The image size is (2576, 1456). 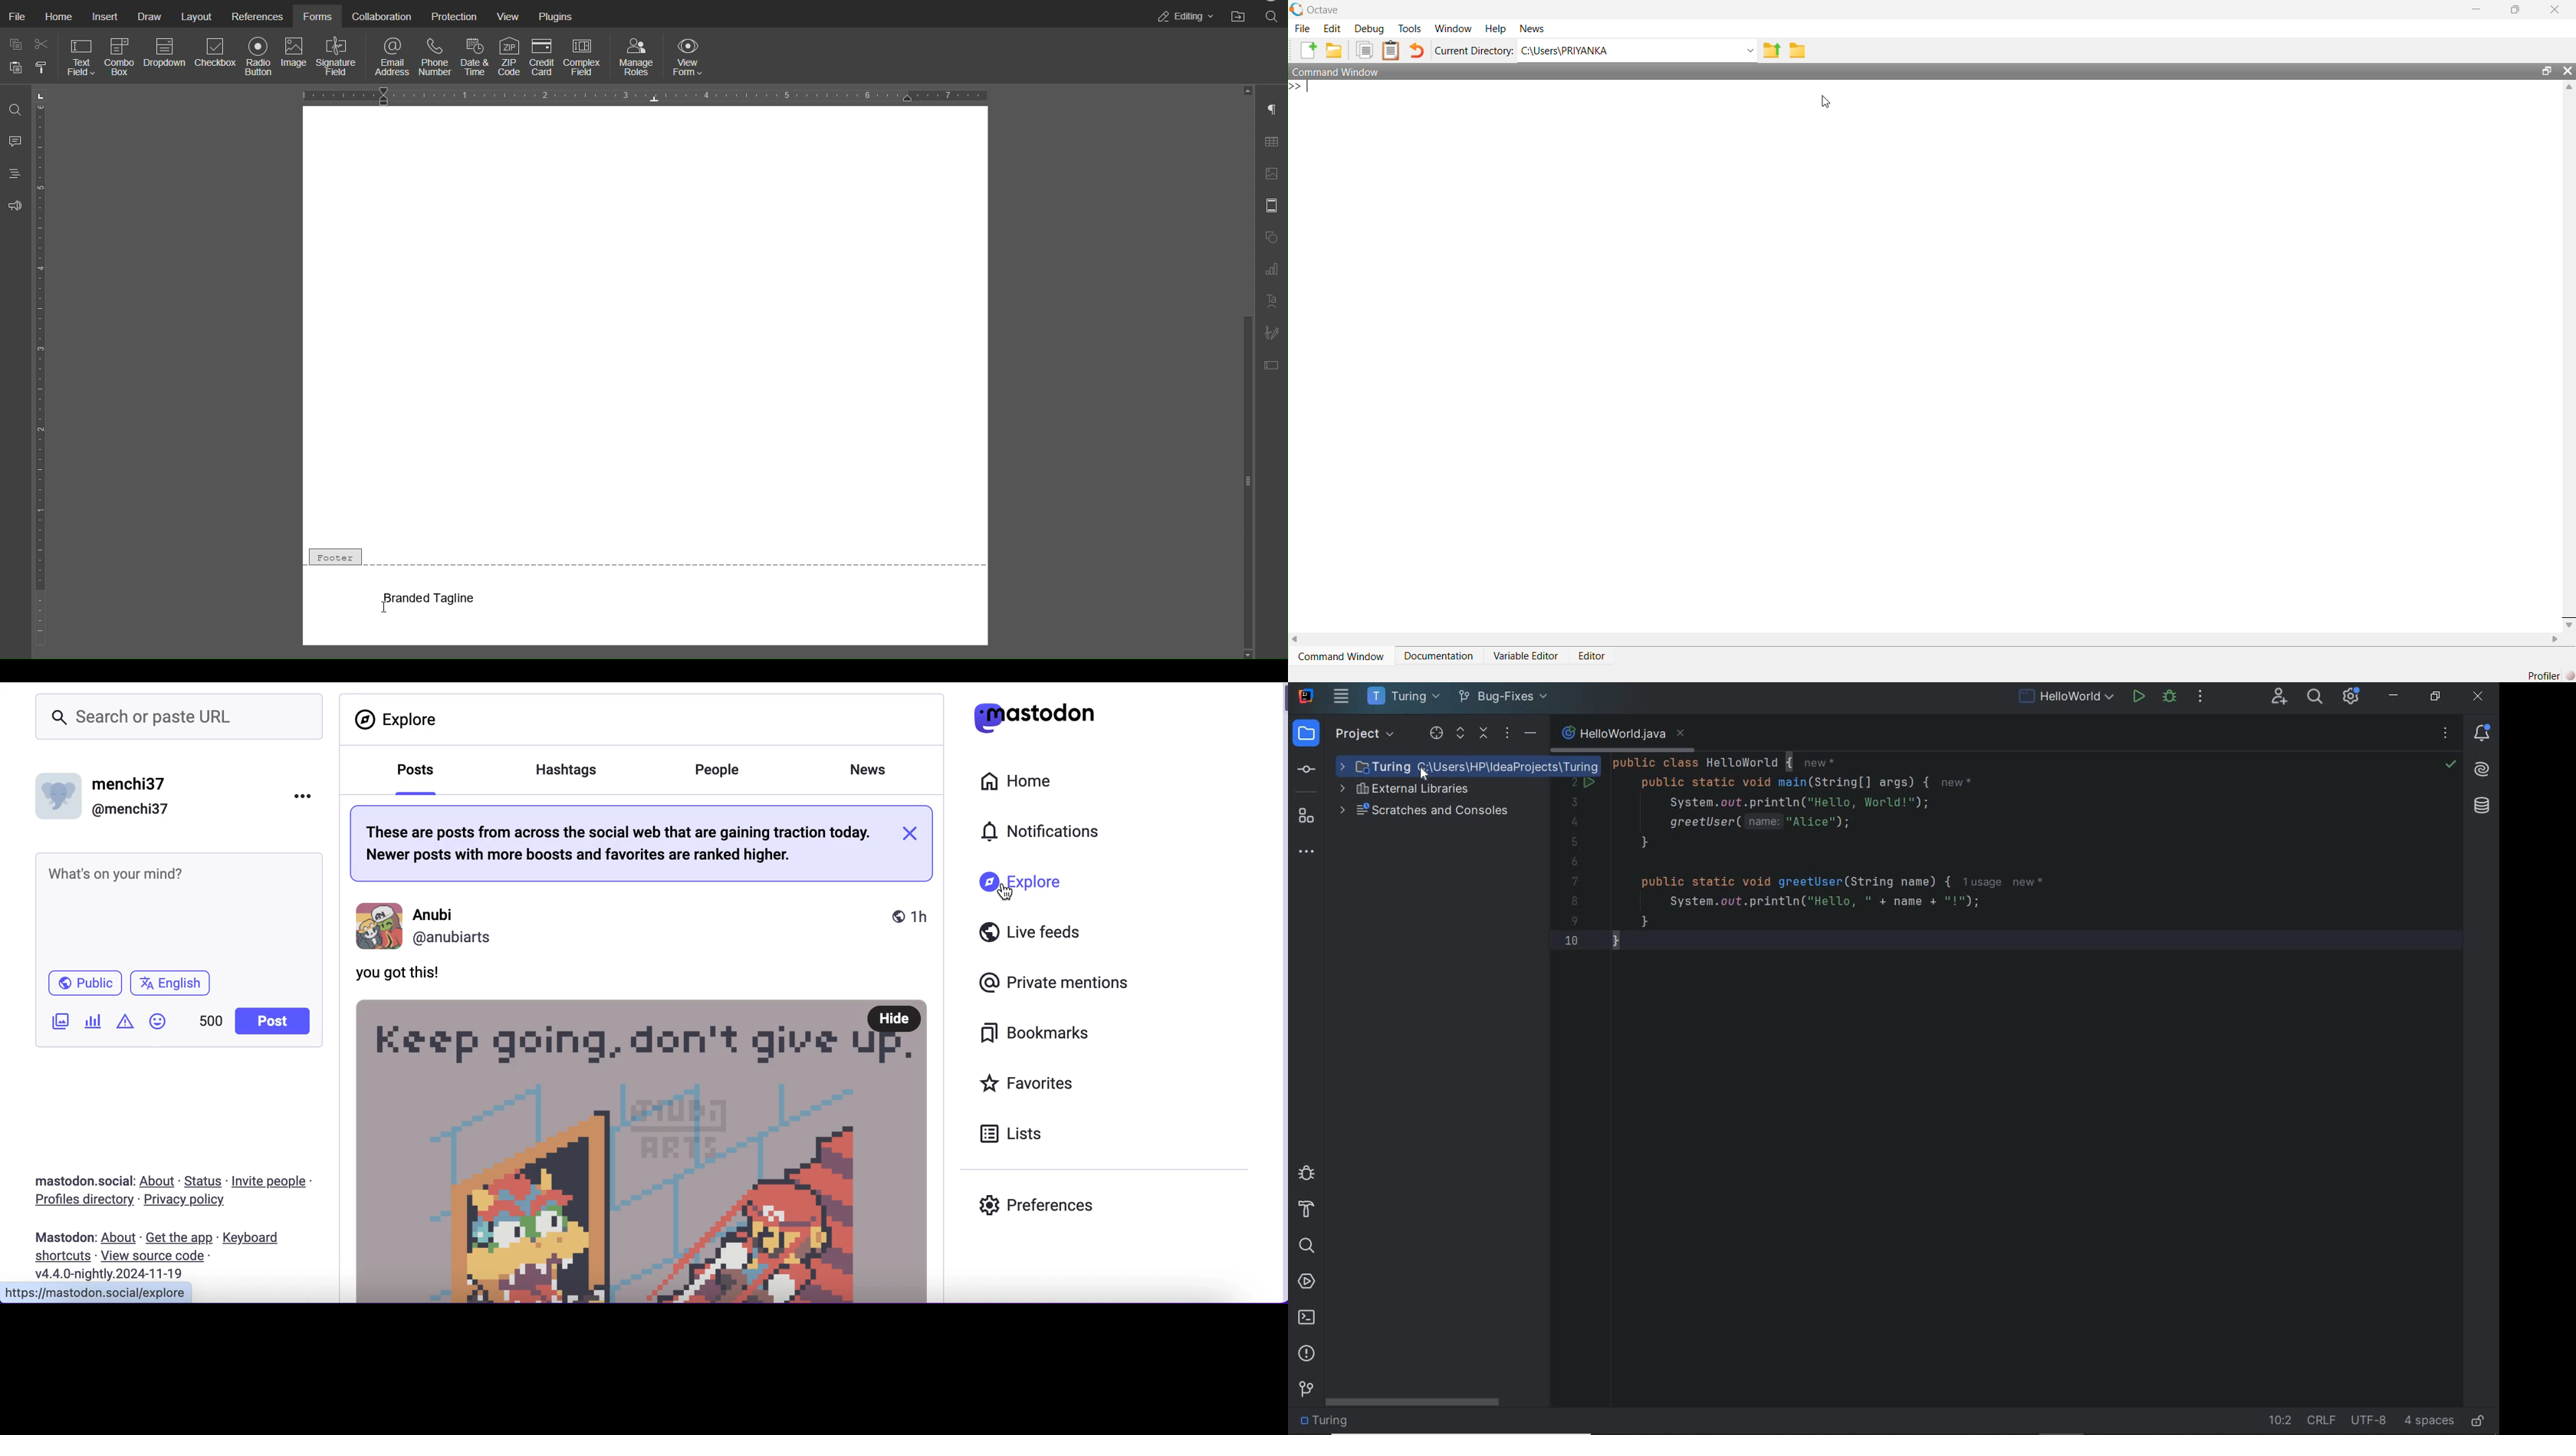 I want to click on C:\Users\PRIYANKA, so click(x=1638, y=51).